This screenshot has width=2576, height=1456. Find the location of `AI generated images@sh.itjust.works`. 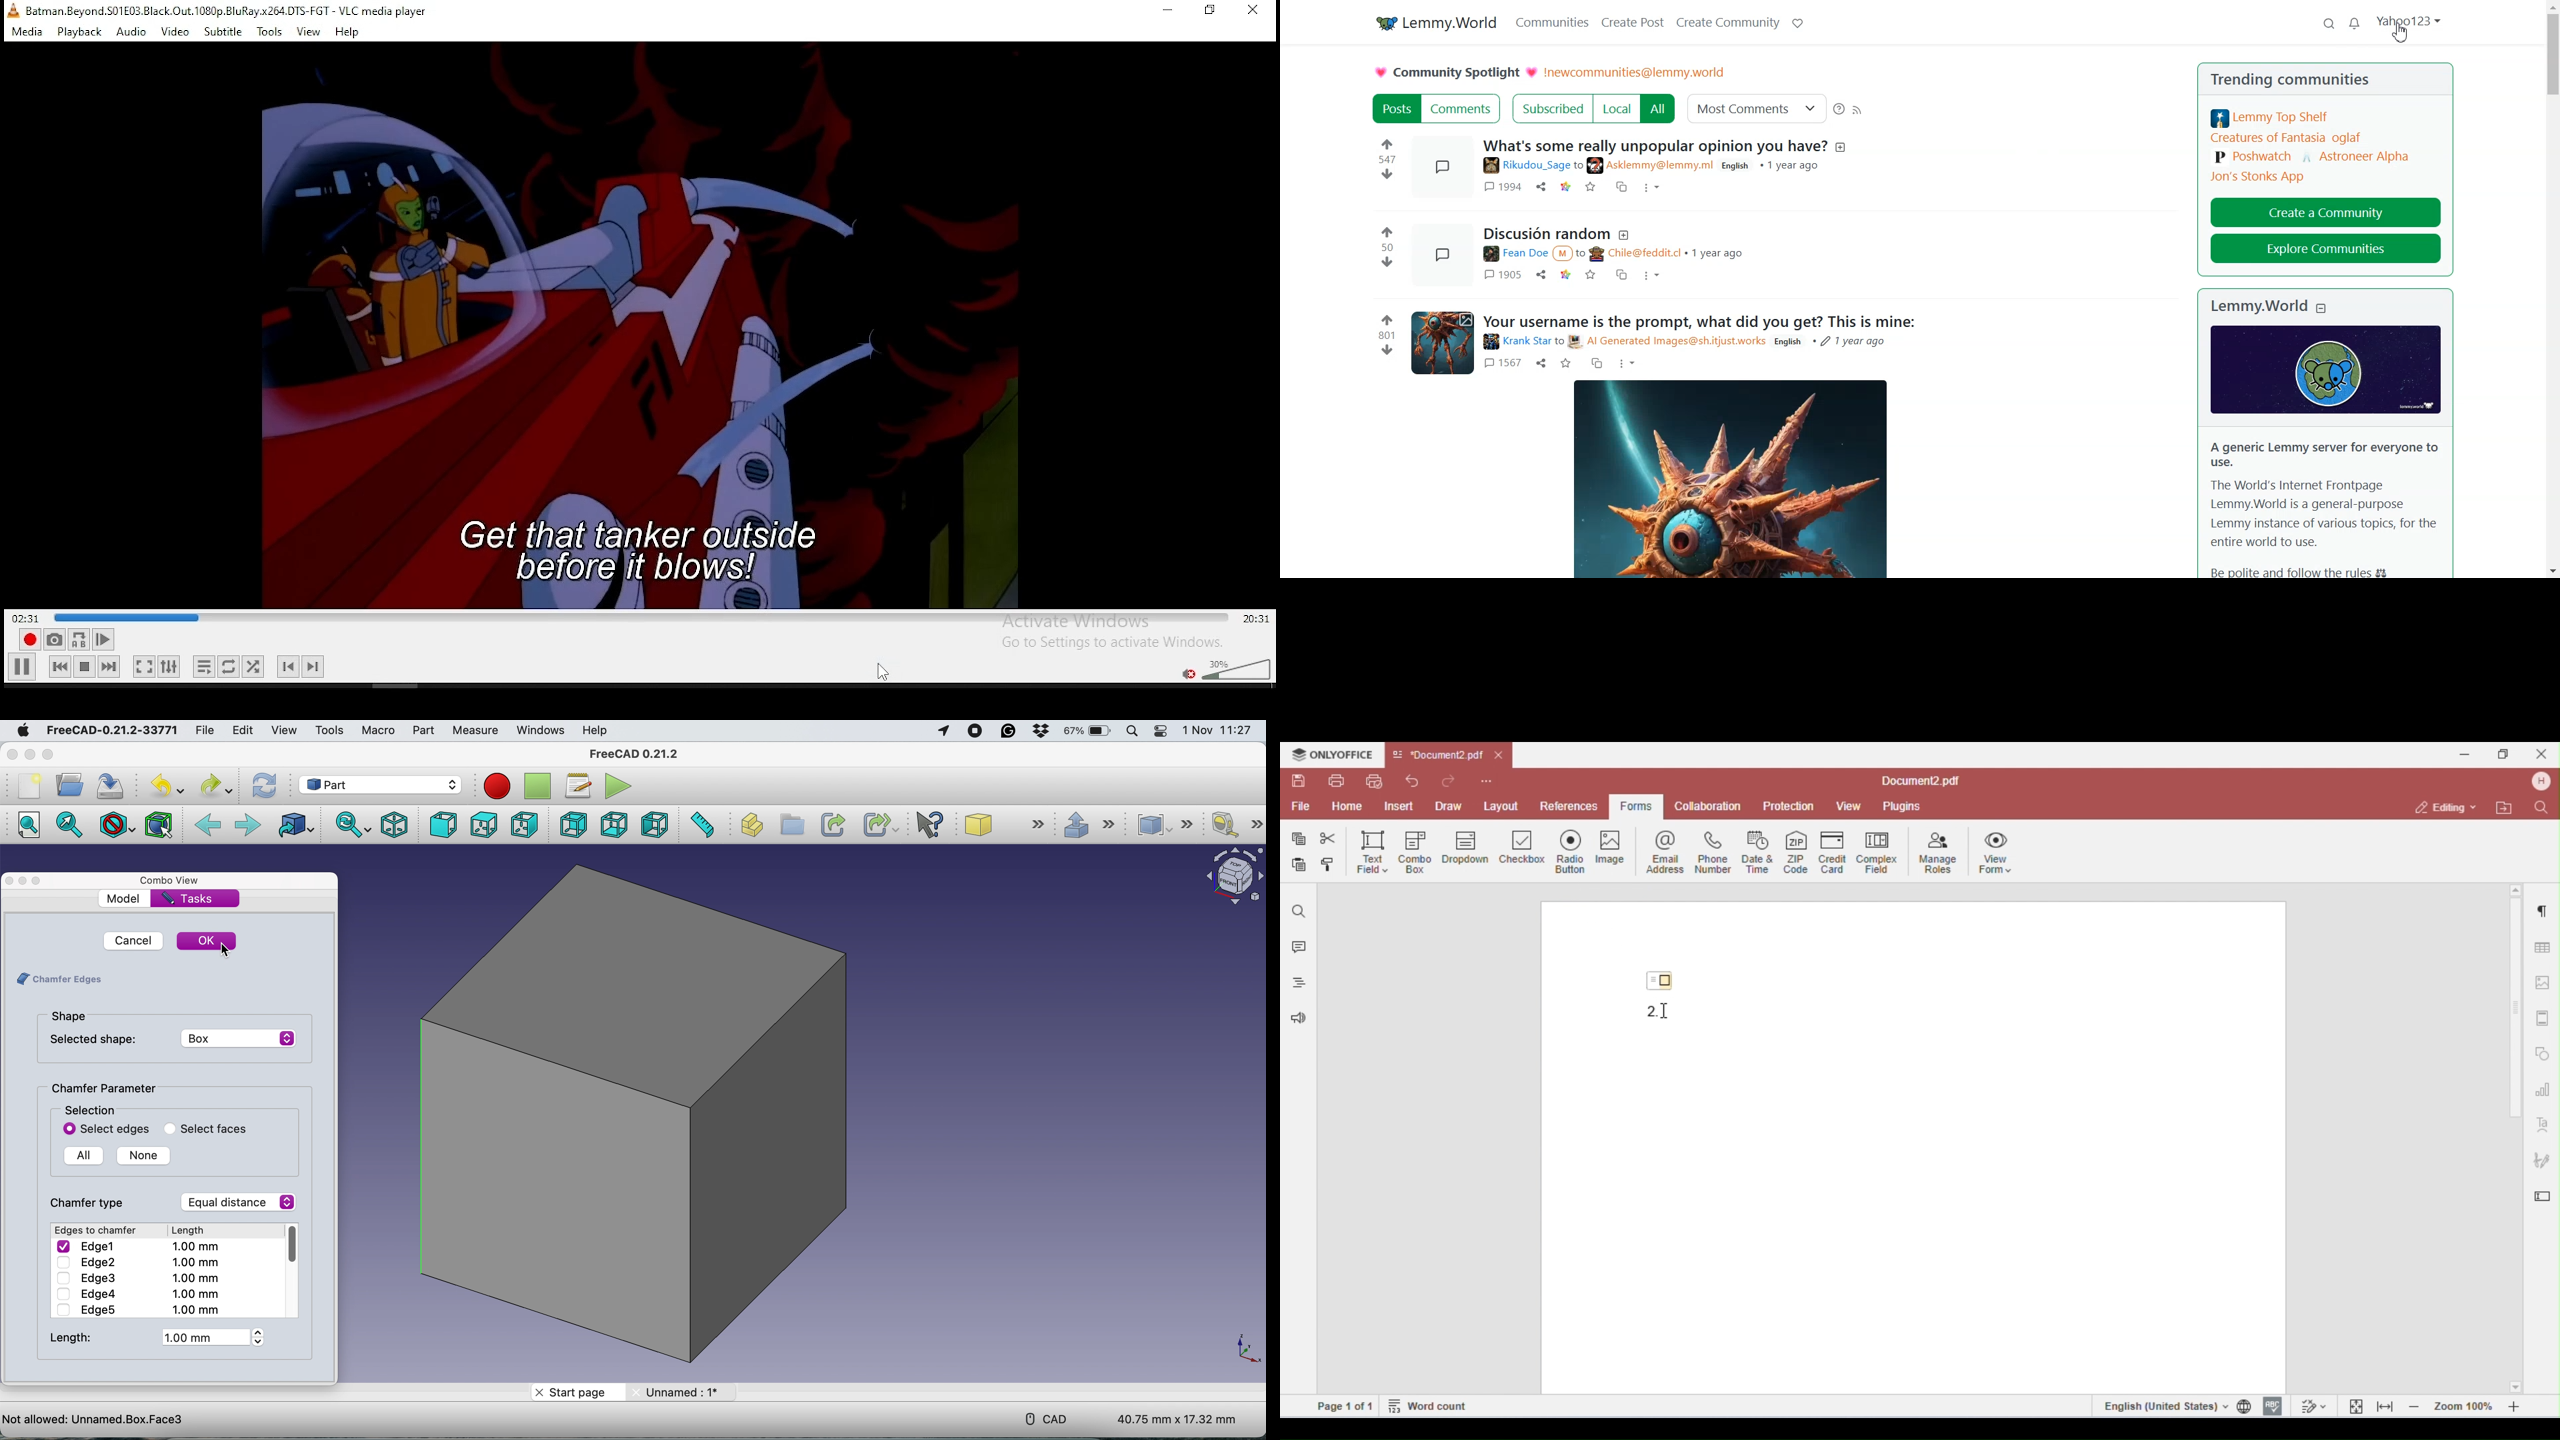

AI generated images@sh.itjust.works is located at coordinates (1667, 342).